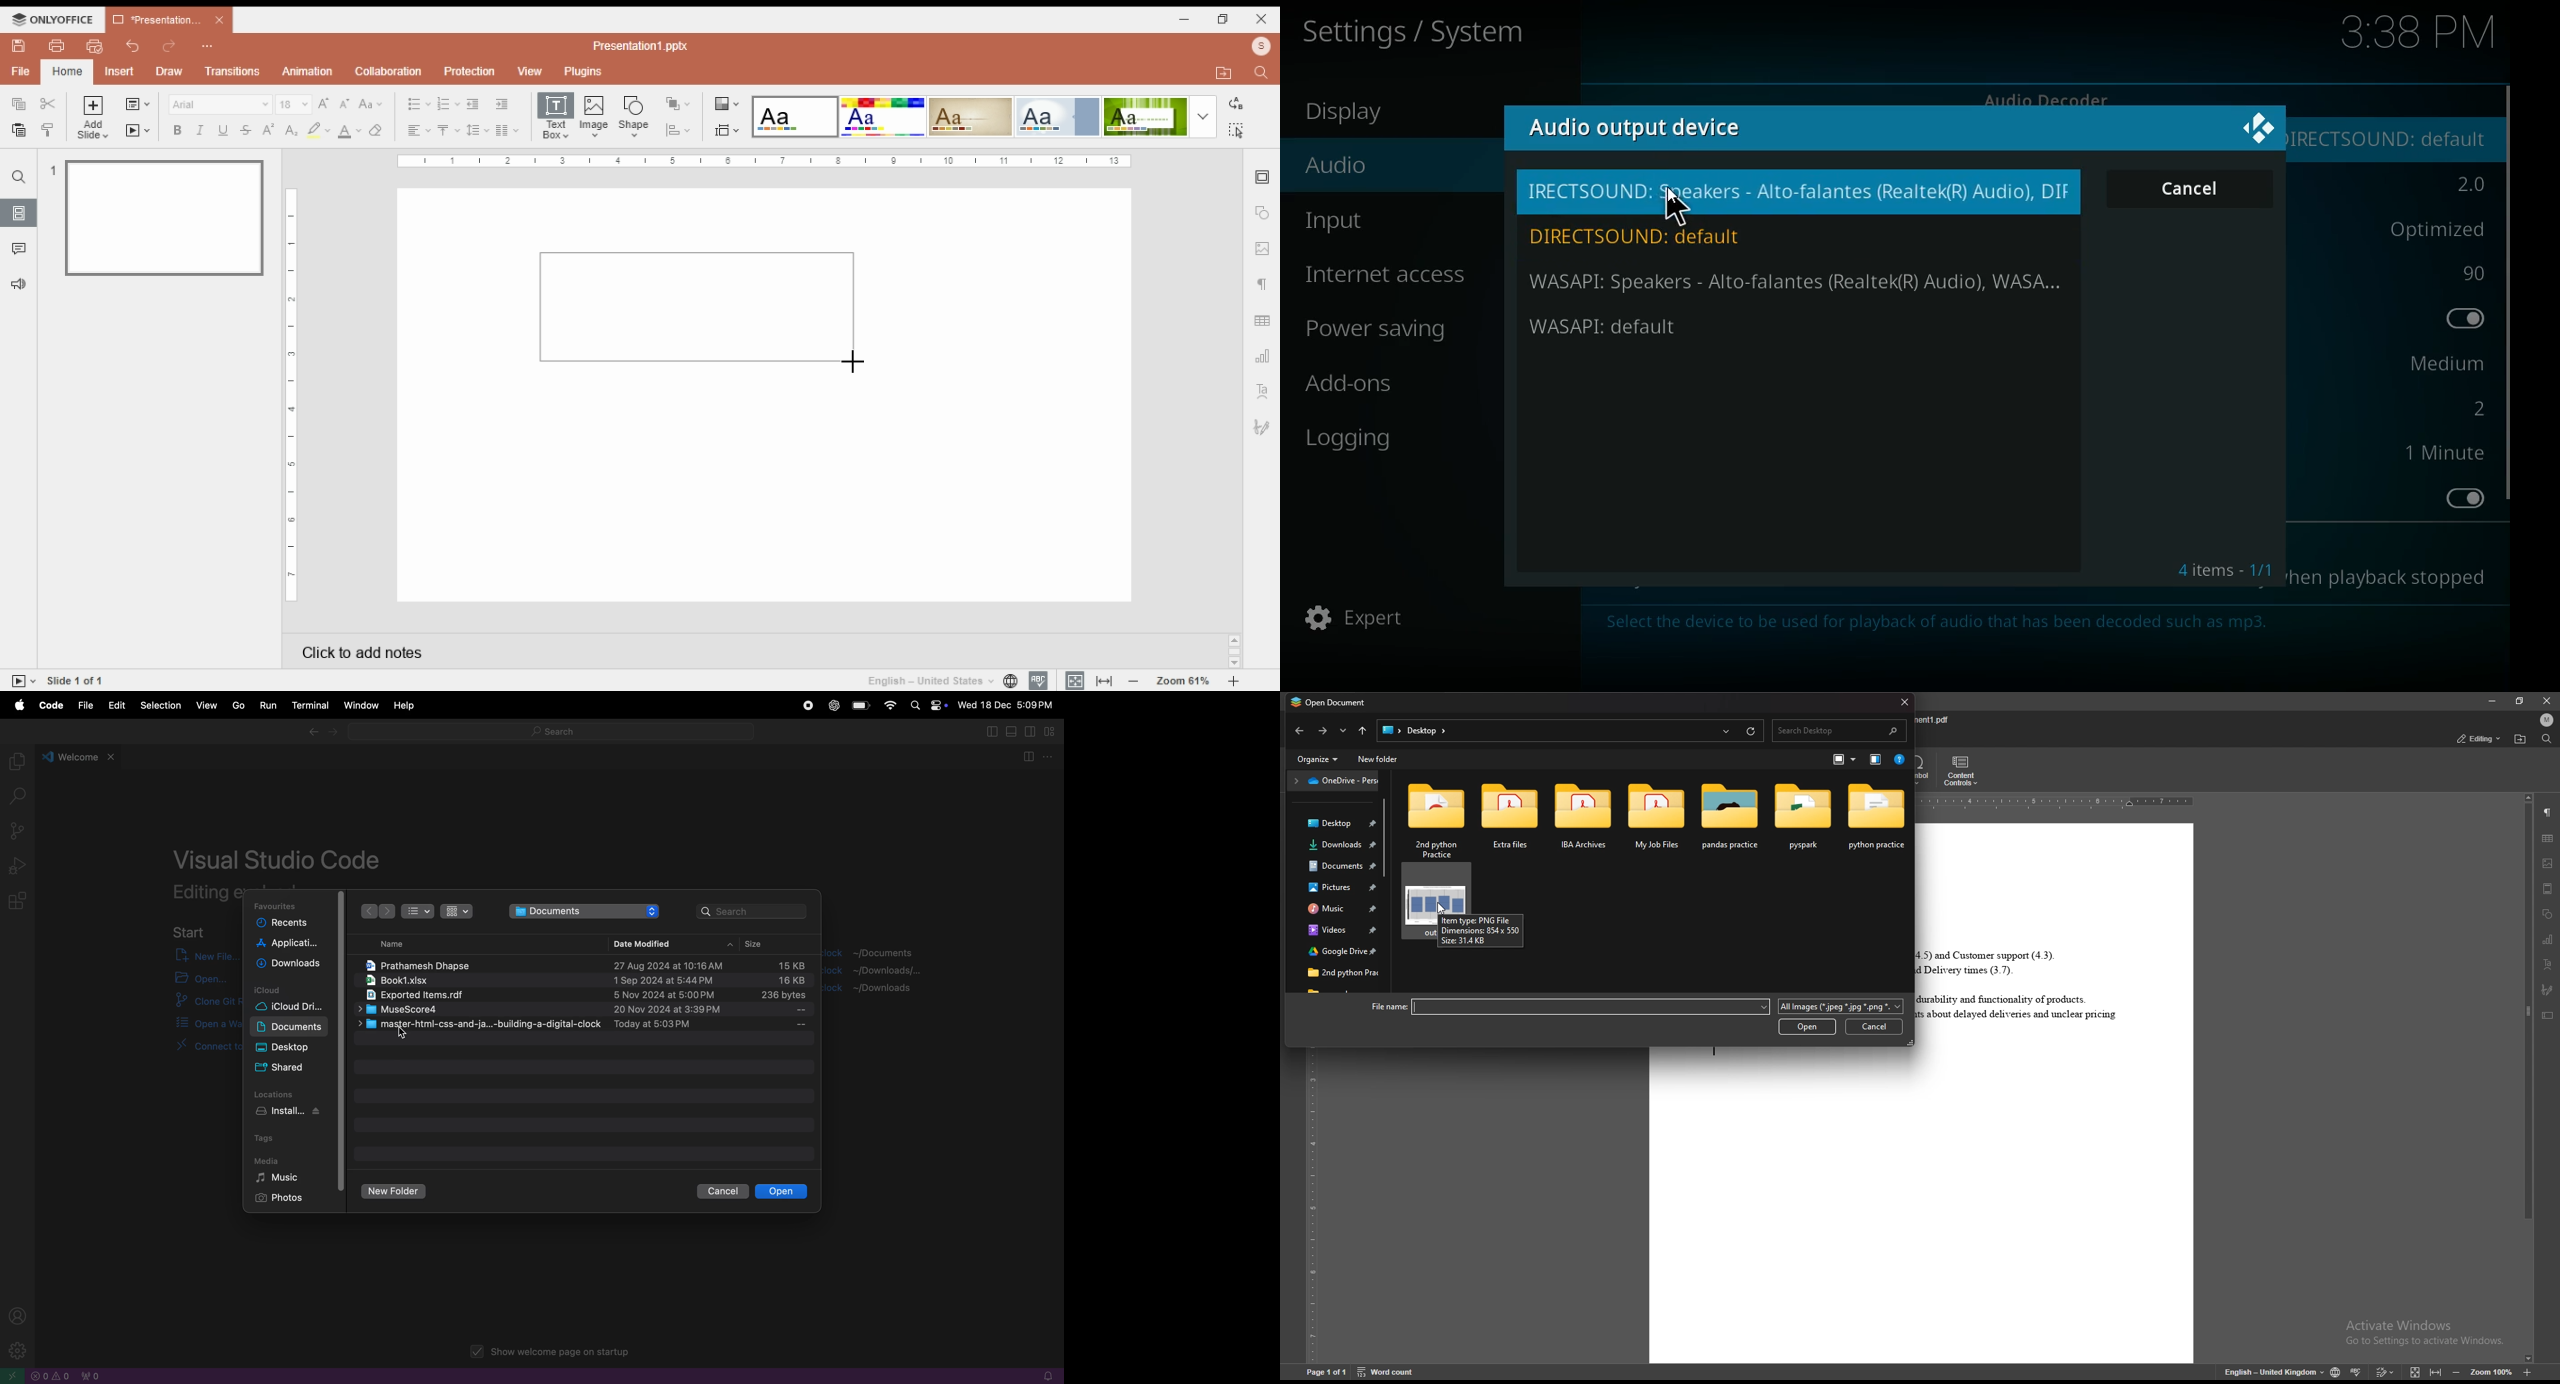 This screenshot has height=1400, width=2576. Describe the element at coordinates (1569, 730) in the screenshot. I see `file path` at that location.